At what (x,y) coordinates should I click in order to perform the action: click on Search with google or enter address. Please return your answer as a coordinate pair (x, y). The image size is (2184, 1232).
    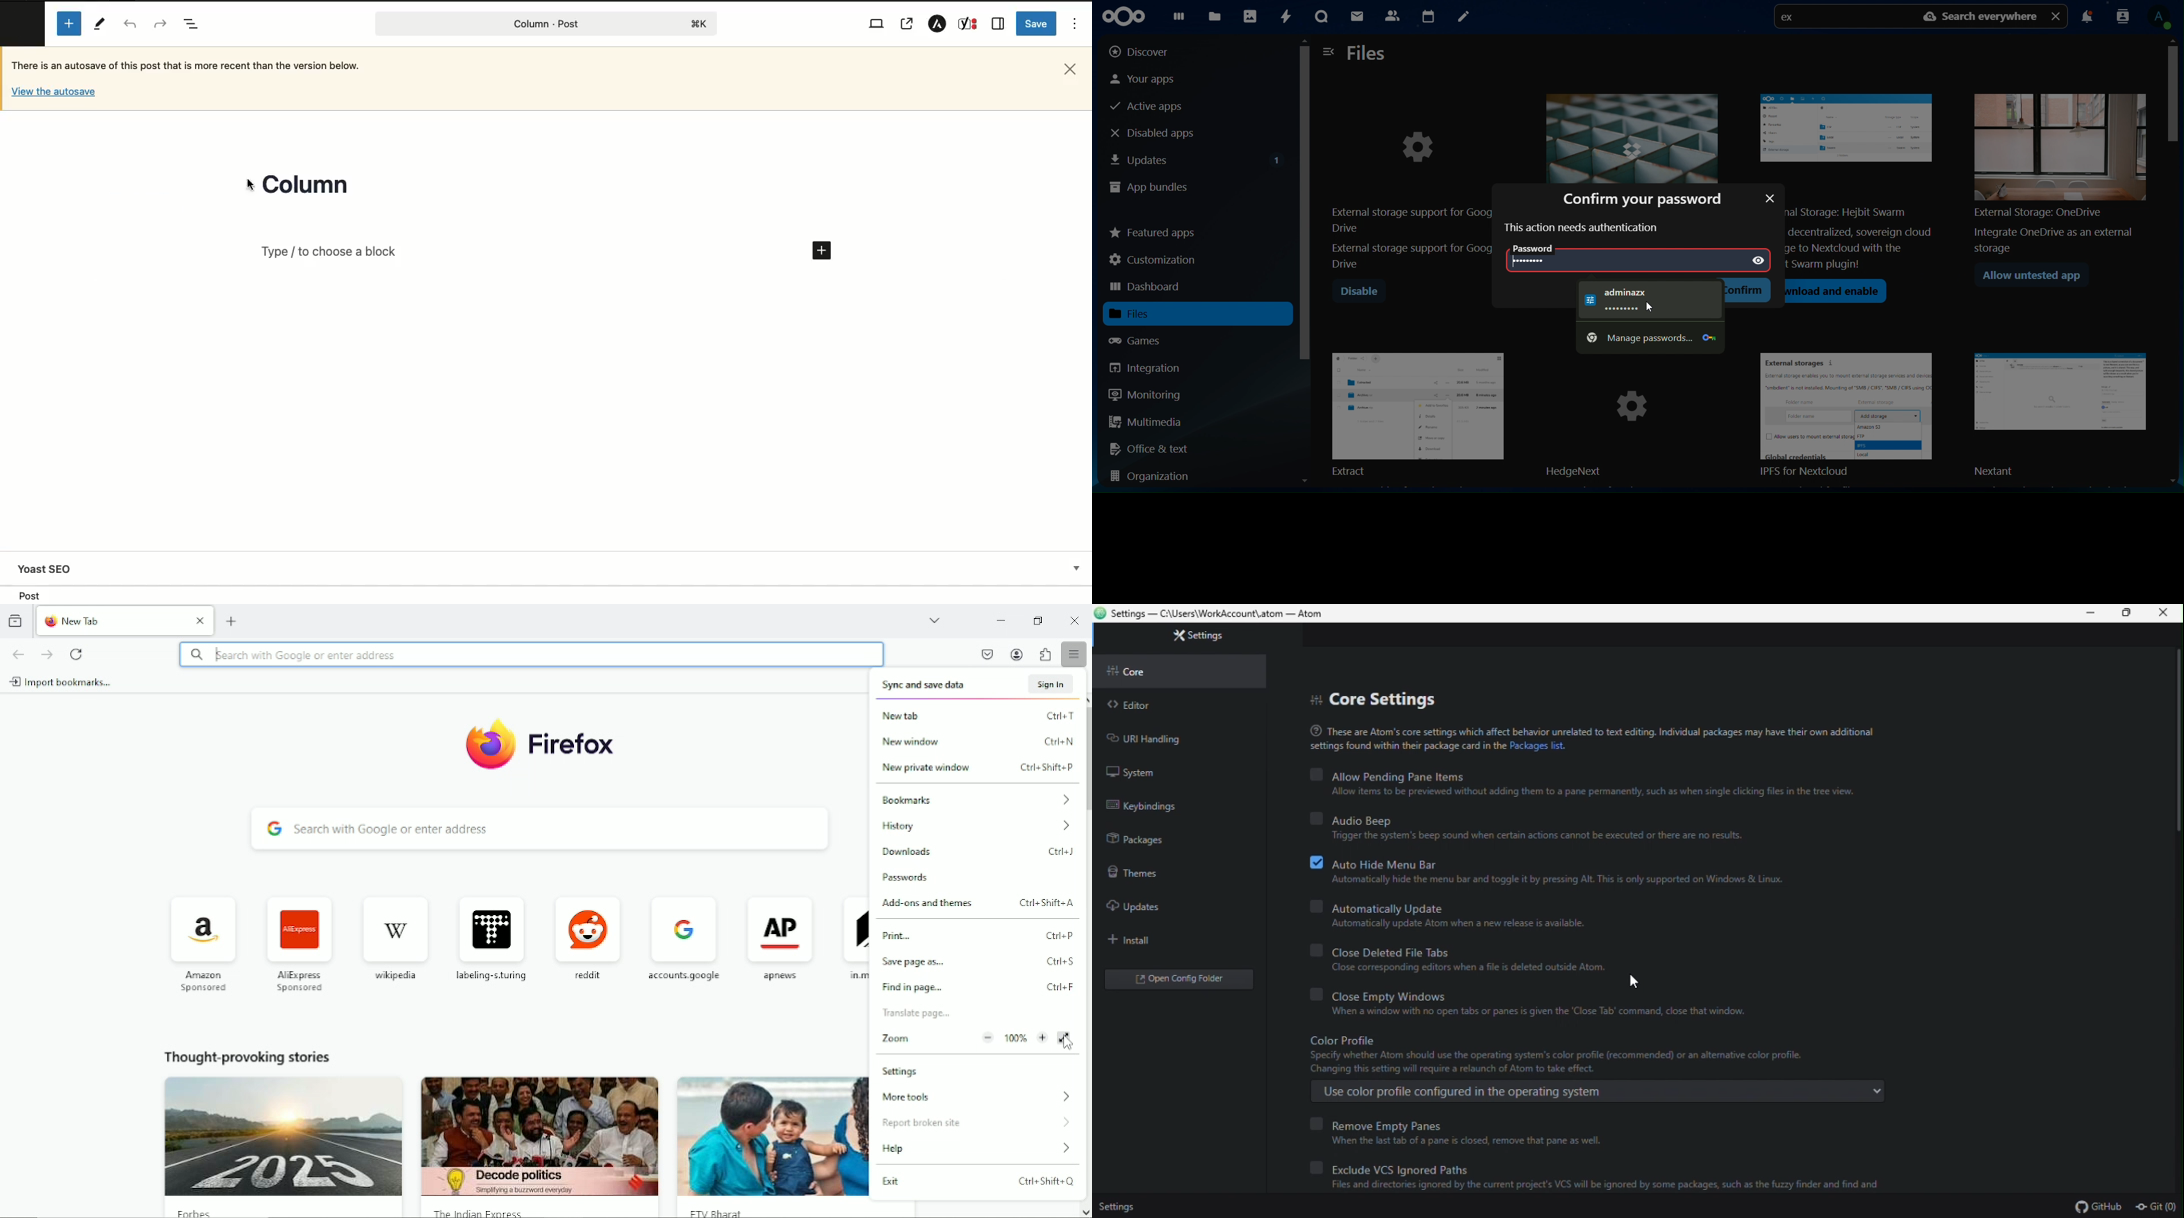
    Looking at the image, I should click on (532, 654).